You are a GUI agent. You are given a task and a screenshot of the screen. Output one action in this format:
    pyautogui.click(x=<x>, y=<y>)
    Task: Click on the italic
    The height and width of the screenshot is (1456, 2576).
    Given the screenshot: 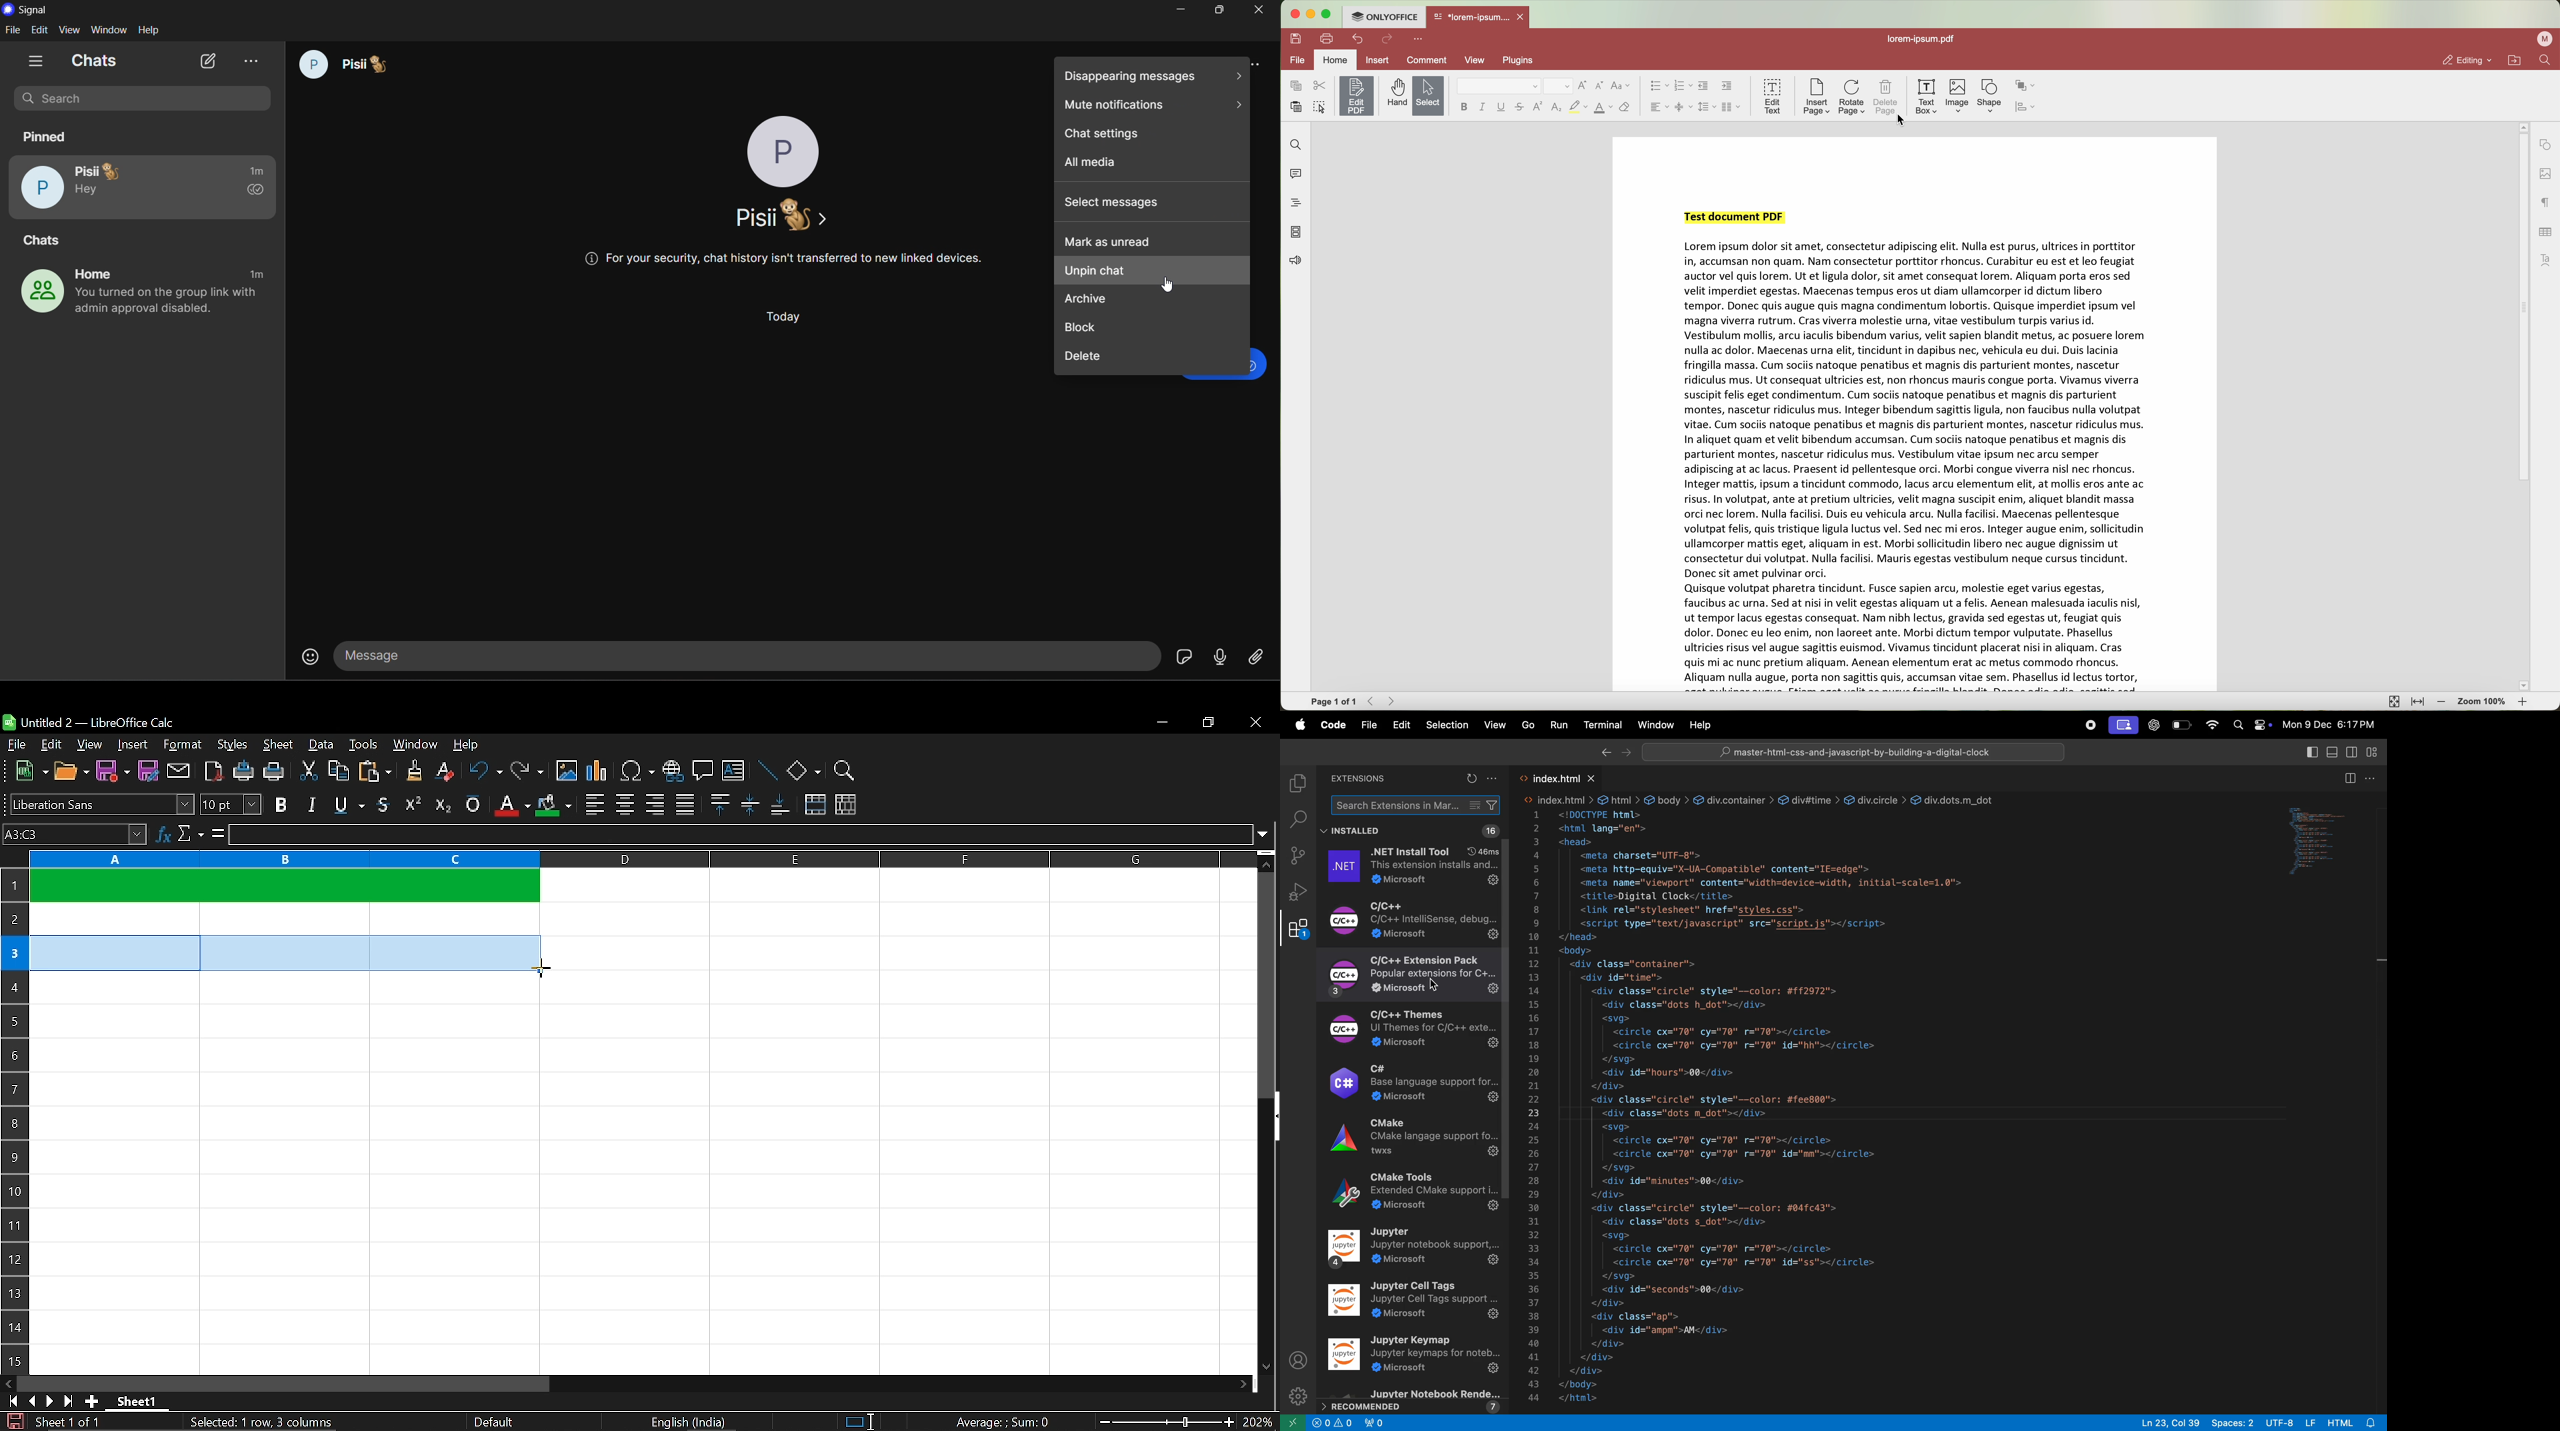 What is the action you would take?
    pyautogui.click(x=1482, y=108)
    